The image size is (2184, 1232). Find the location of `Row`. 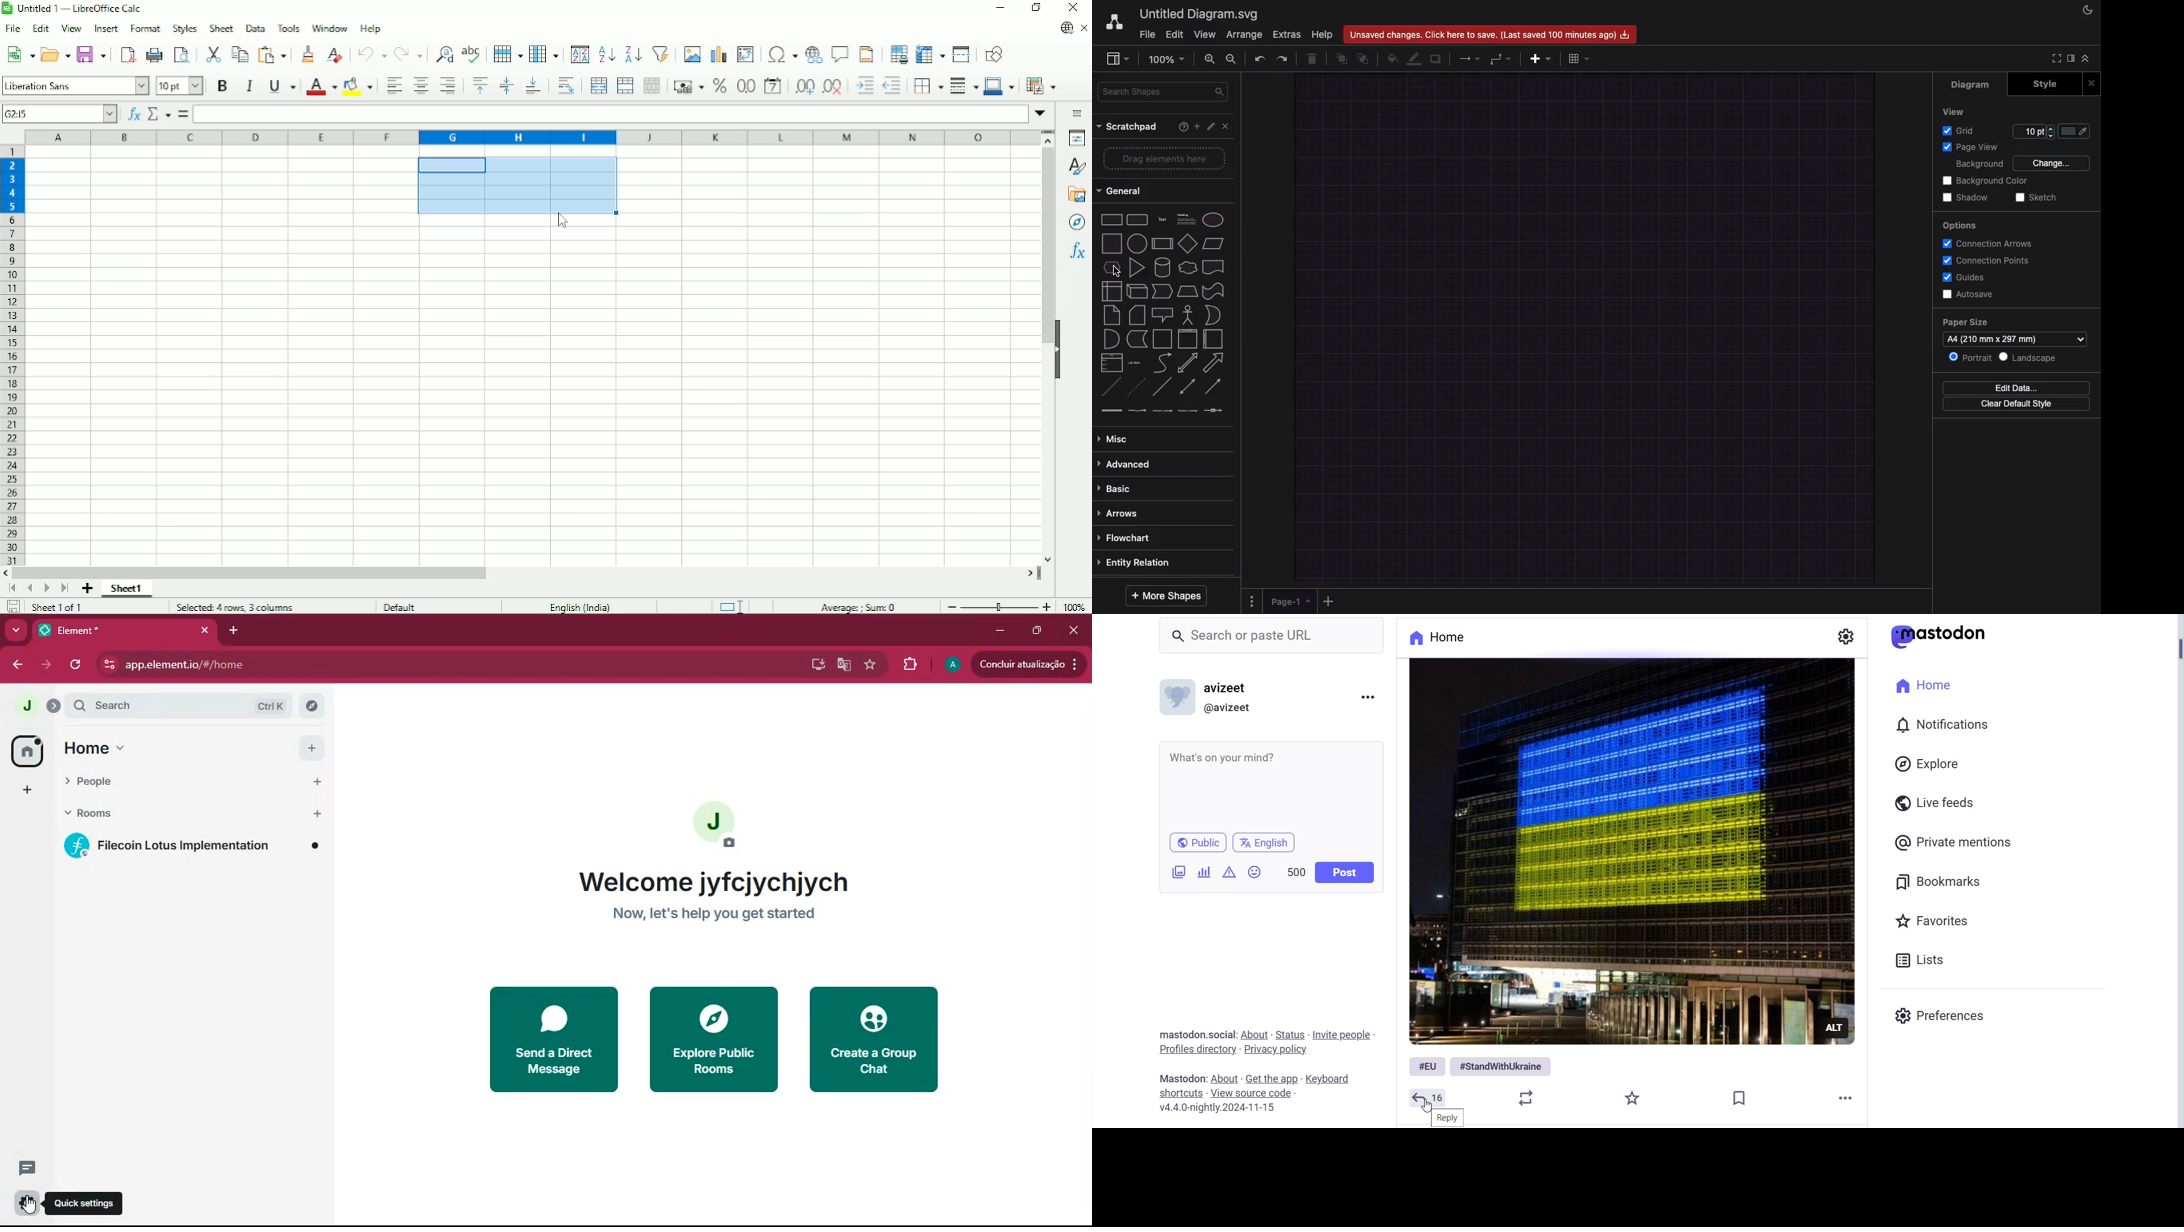

Row is located at coordinates (505, 53).